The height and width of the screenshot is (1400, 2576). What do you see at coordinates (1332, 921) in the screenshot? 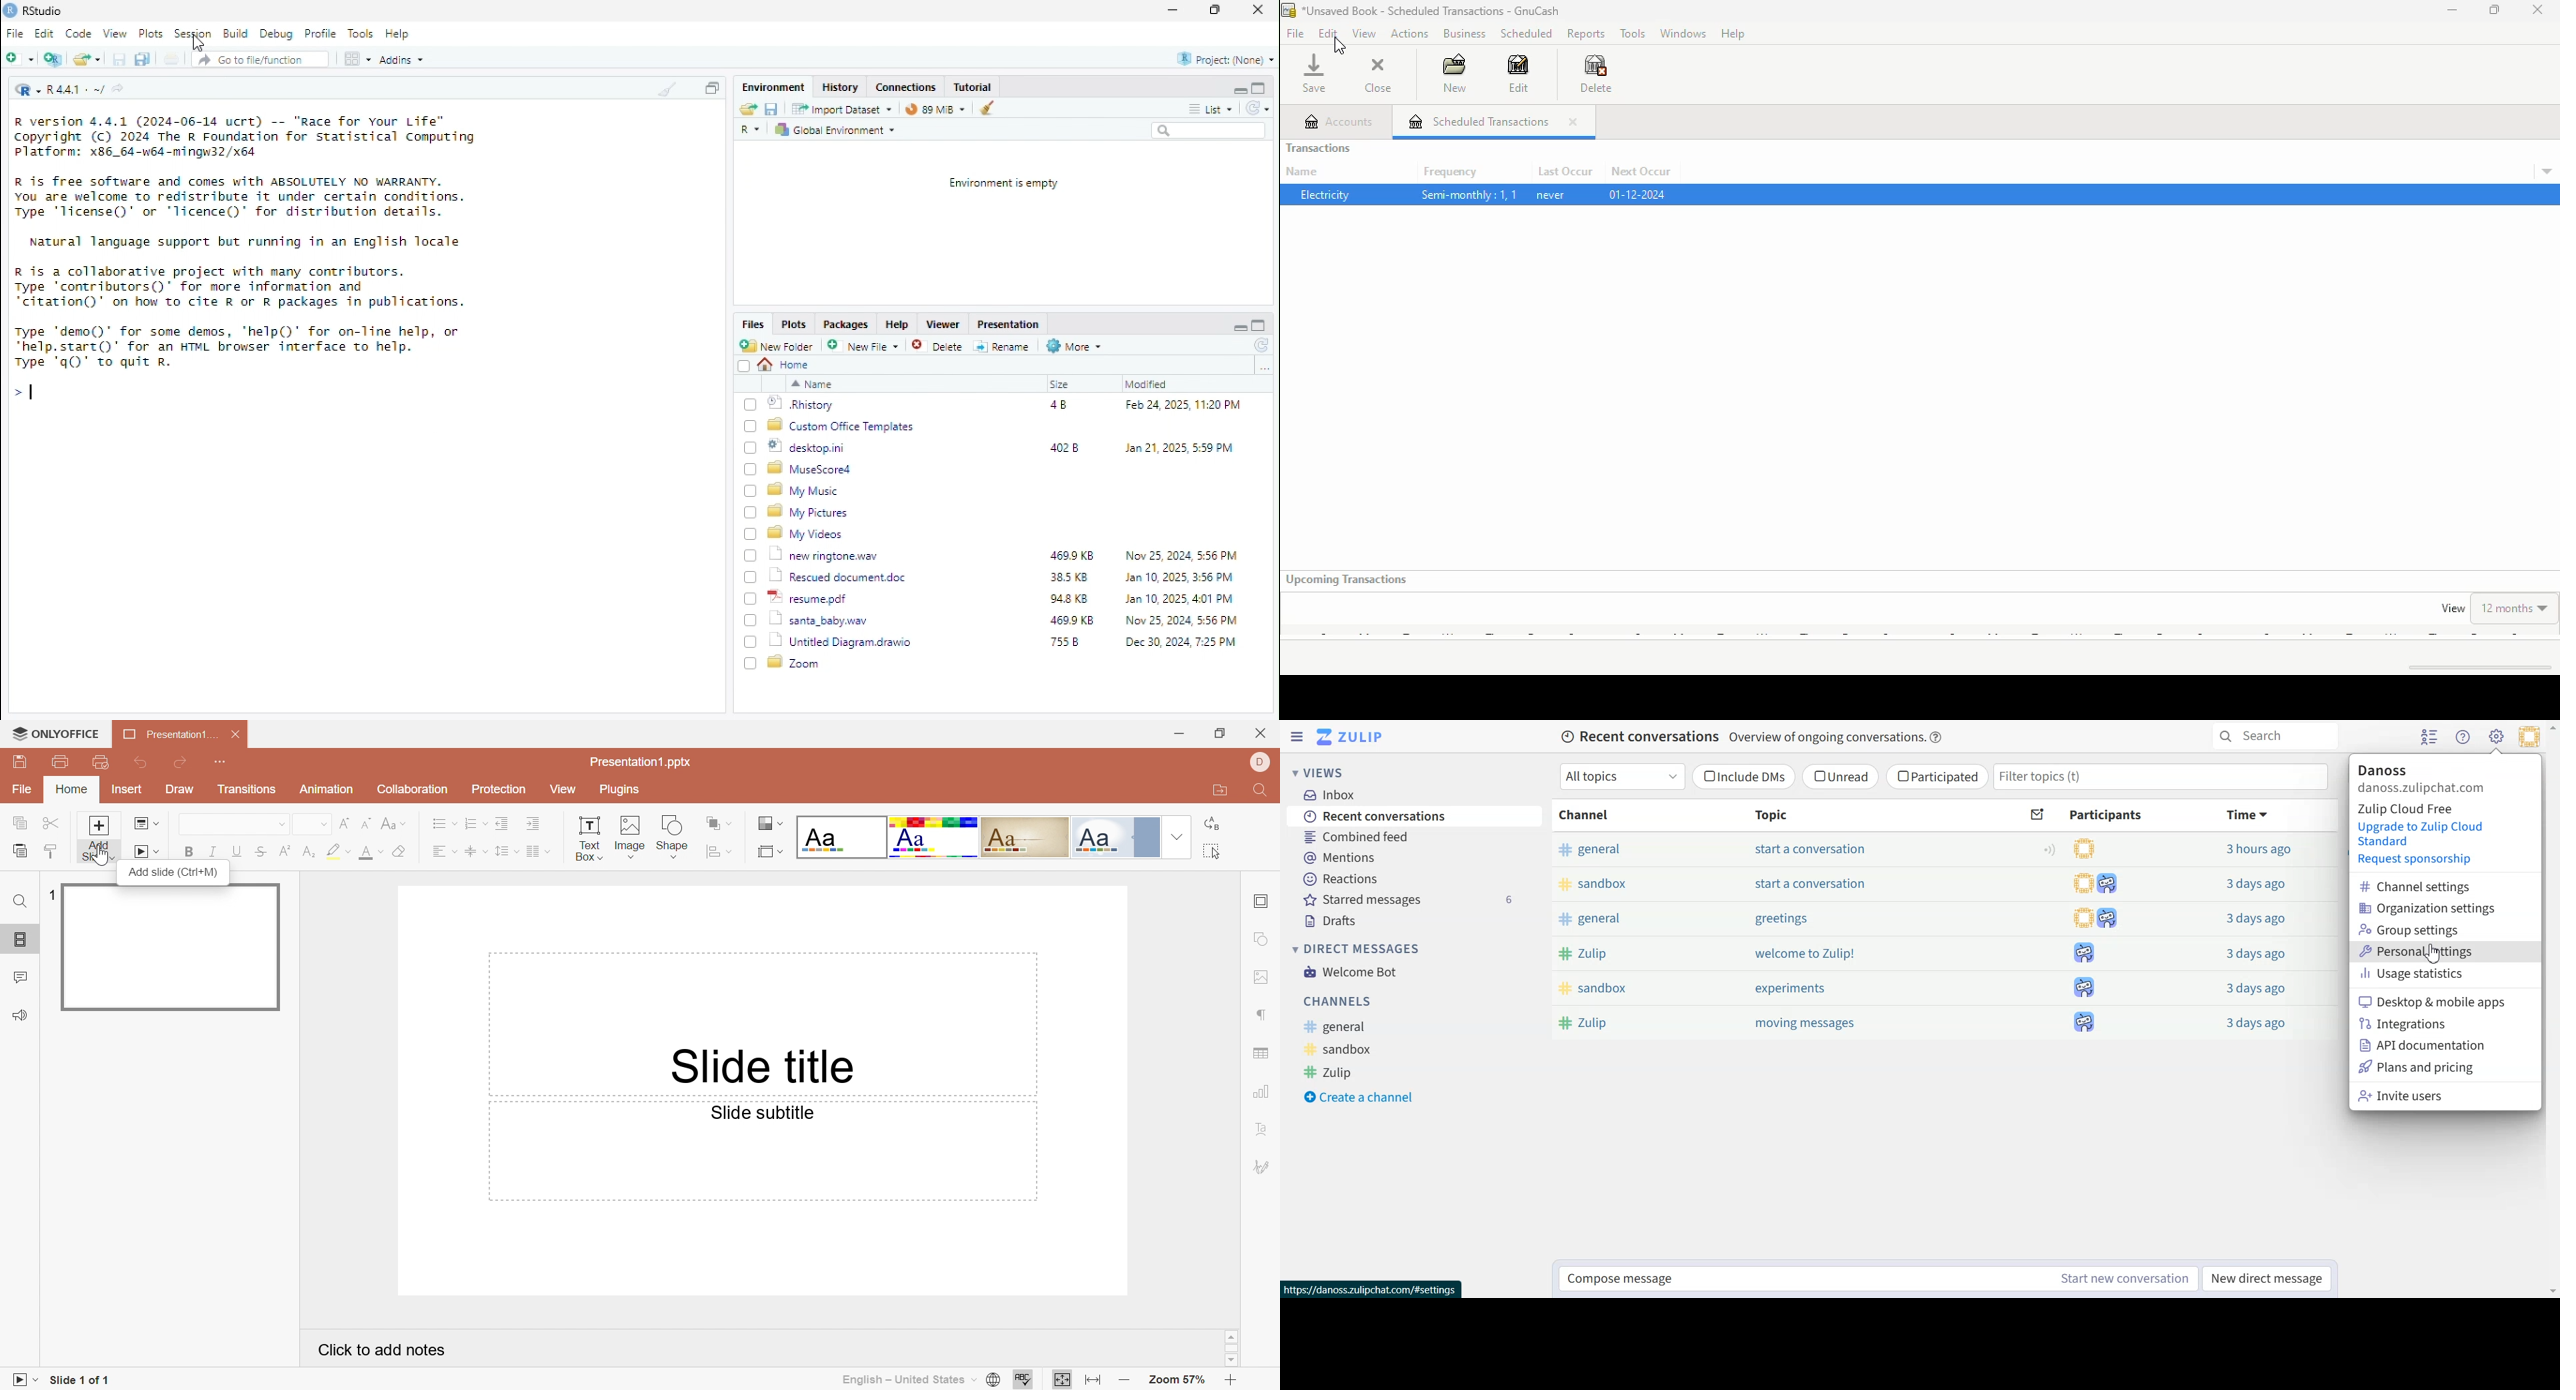
I see `Drafts` at bounding box center [1332, 921].